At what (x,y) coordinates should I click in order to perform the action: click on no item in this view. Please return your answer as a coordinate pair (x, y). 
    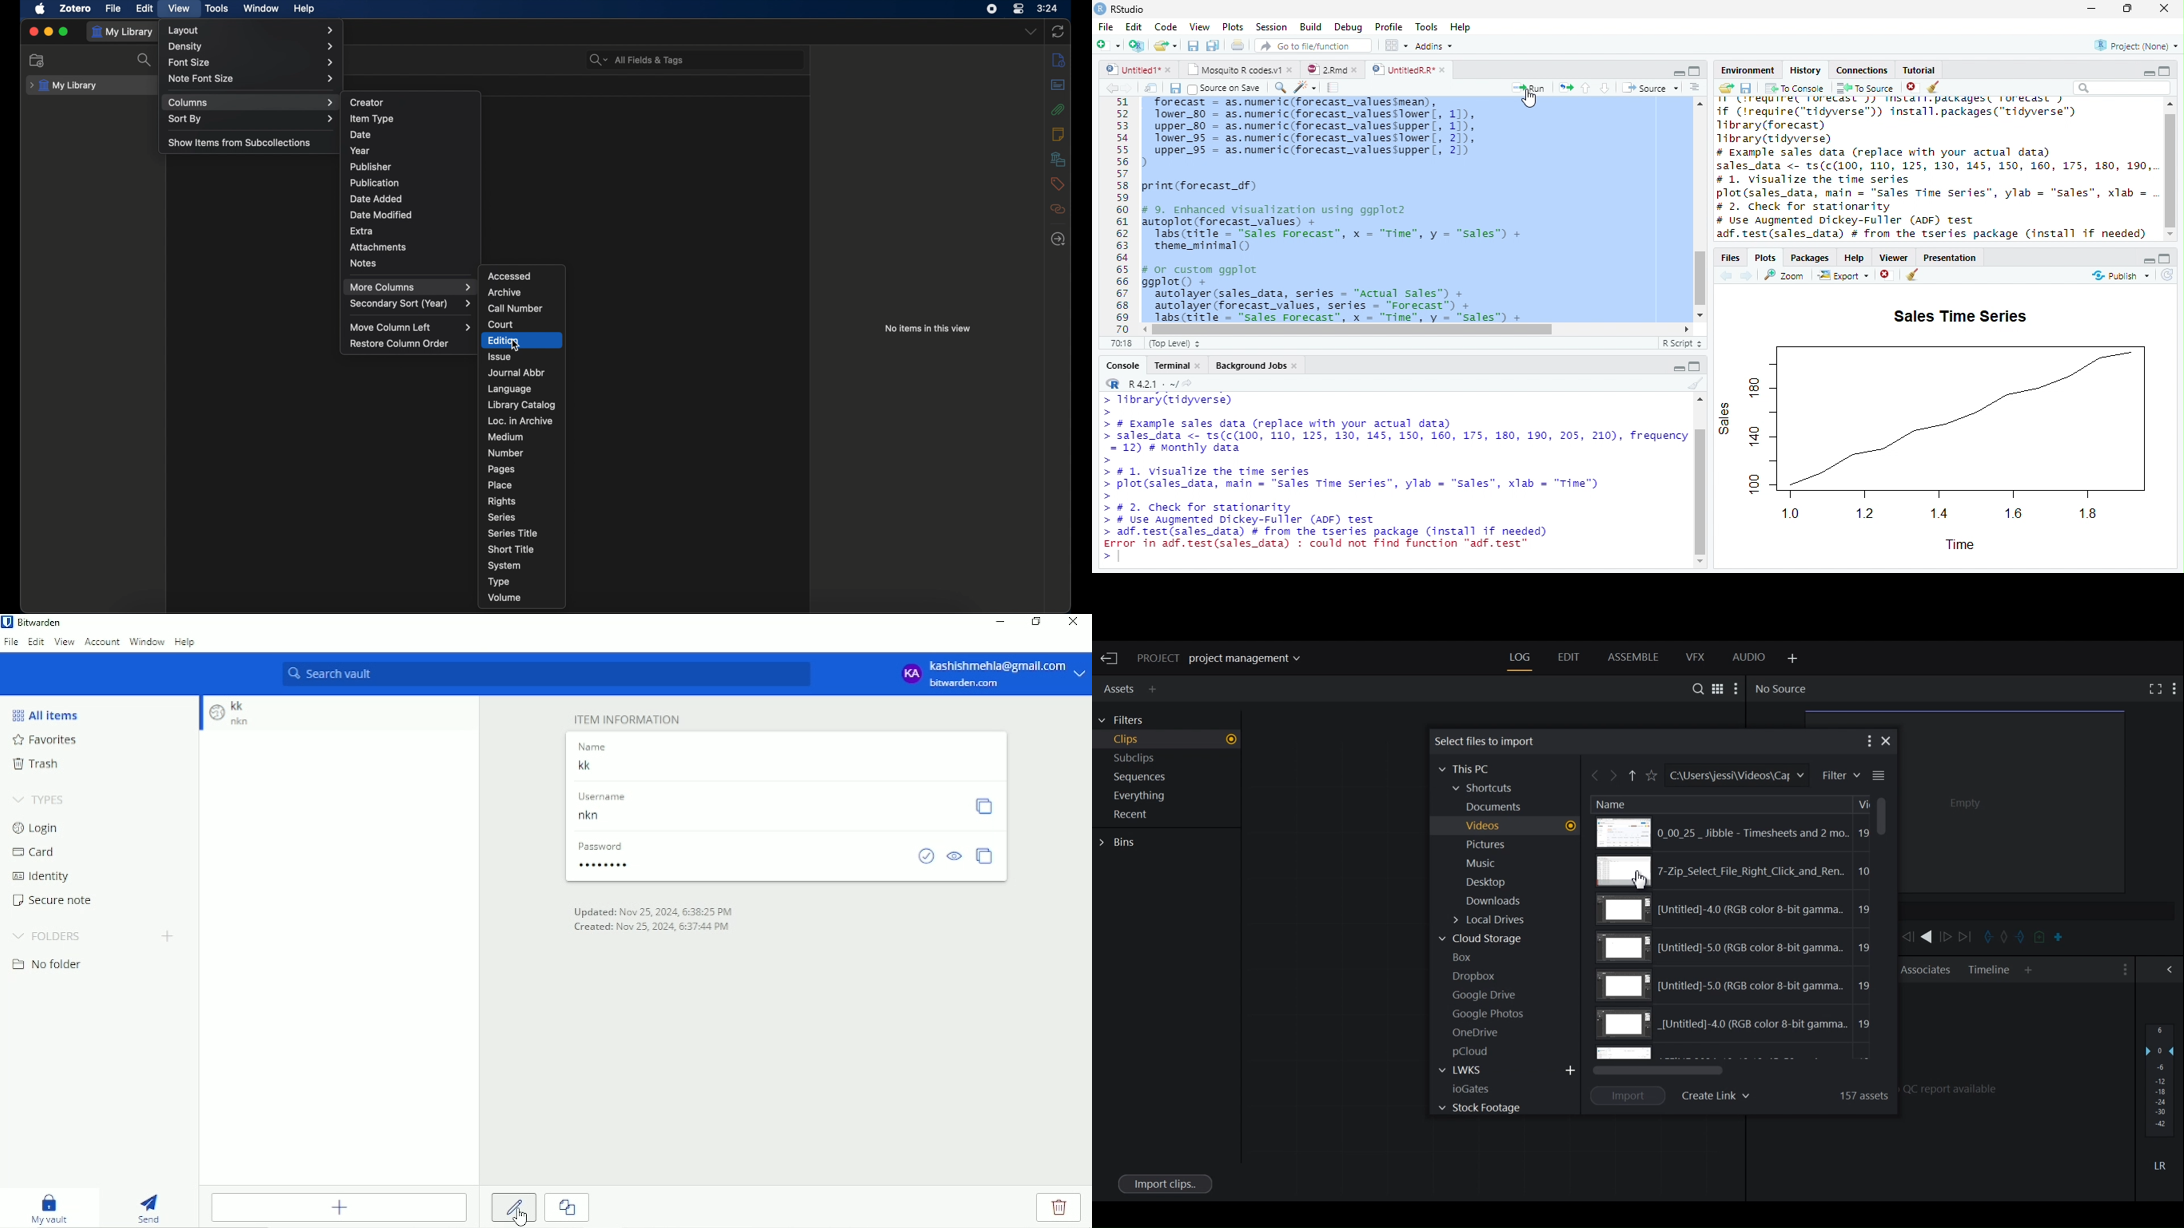
    Looking at the image, I should click on (928, 329).